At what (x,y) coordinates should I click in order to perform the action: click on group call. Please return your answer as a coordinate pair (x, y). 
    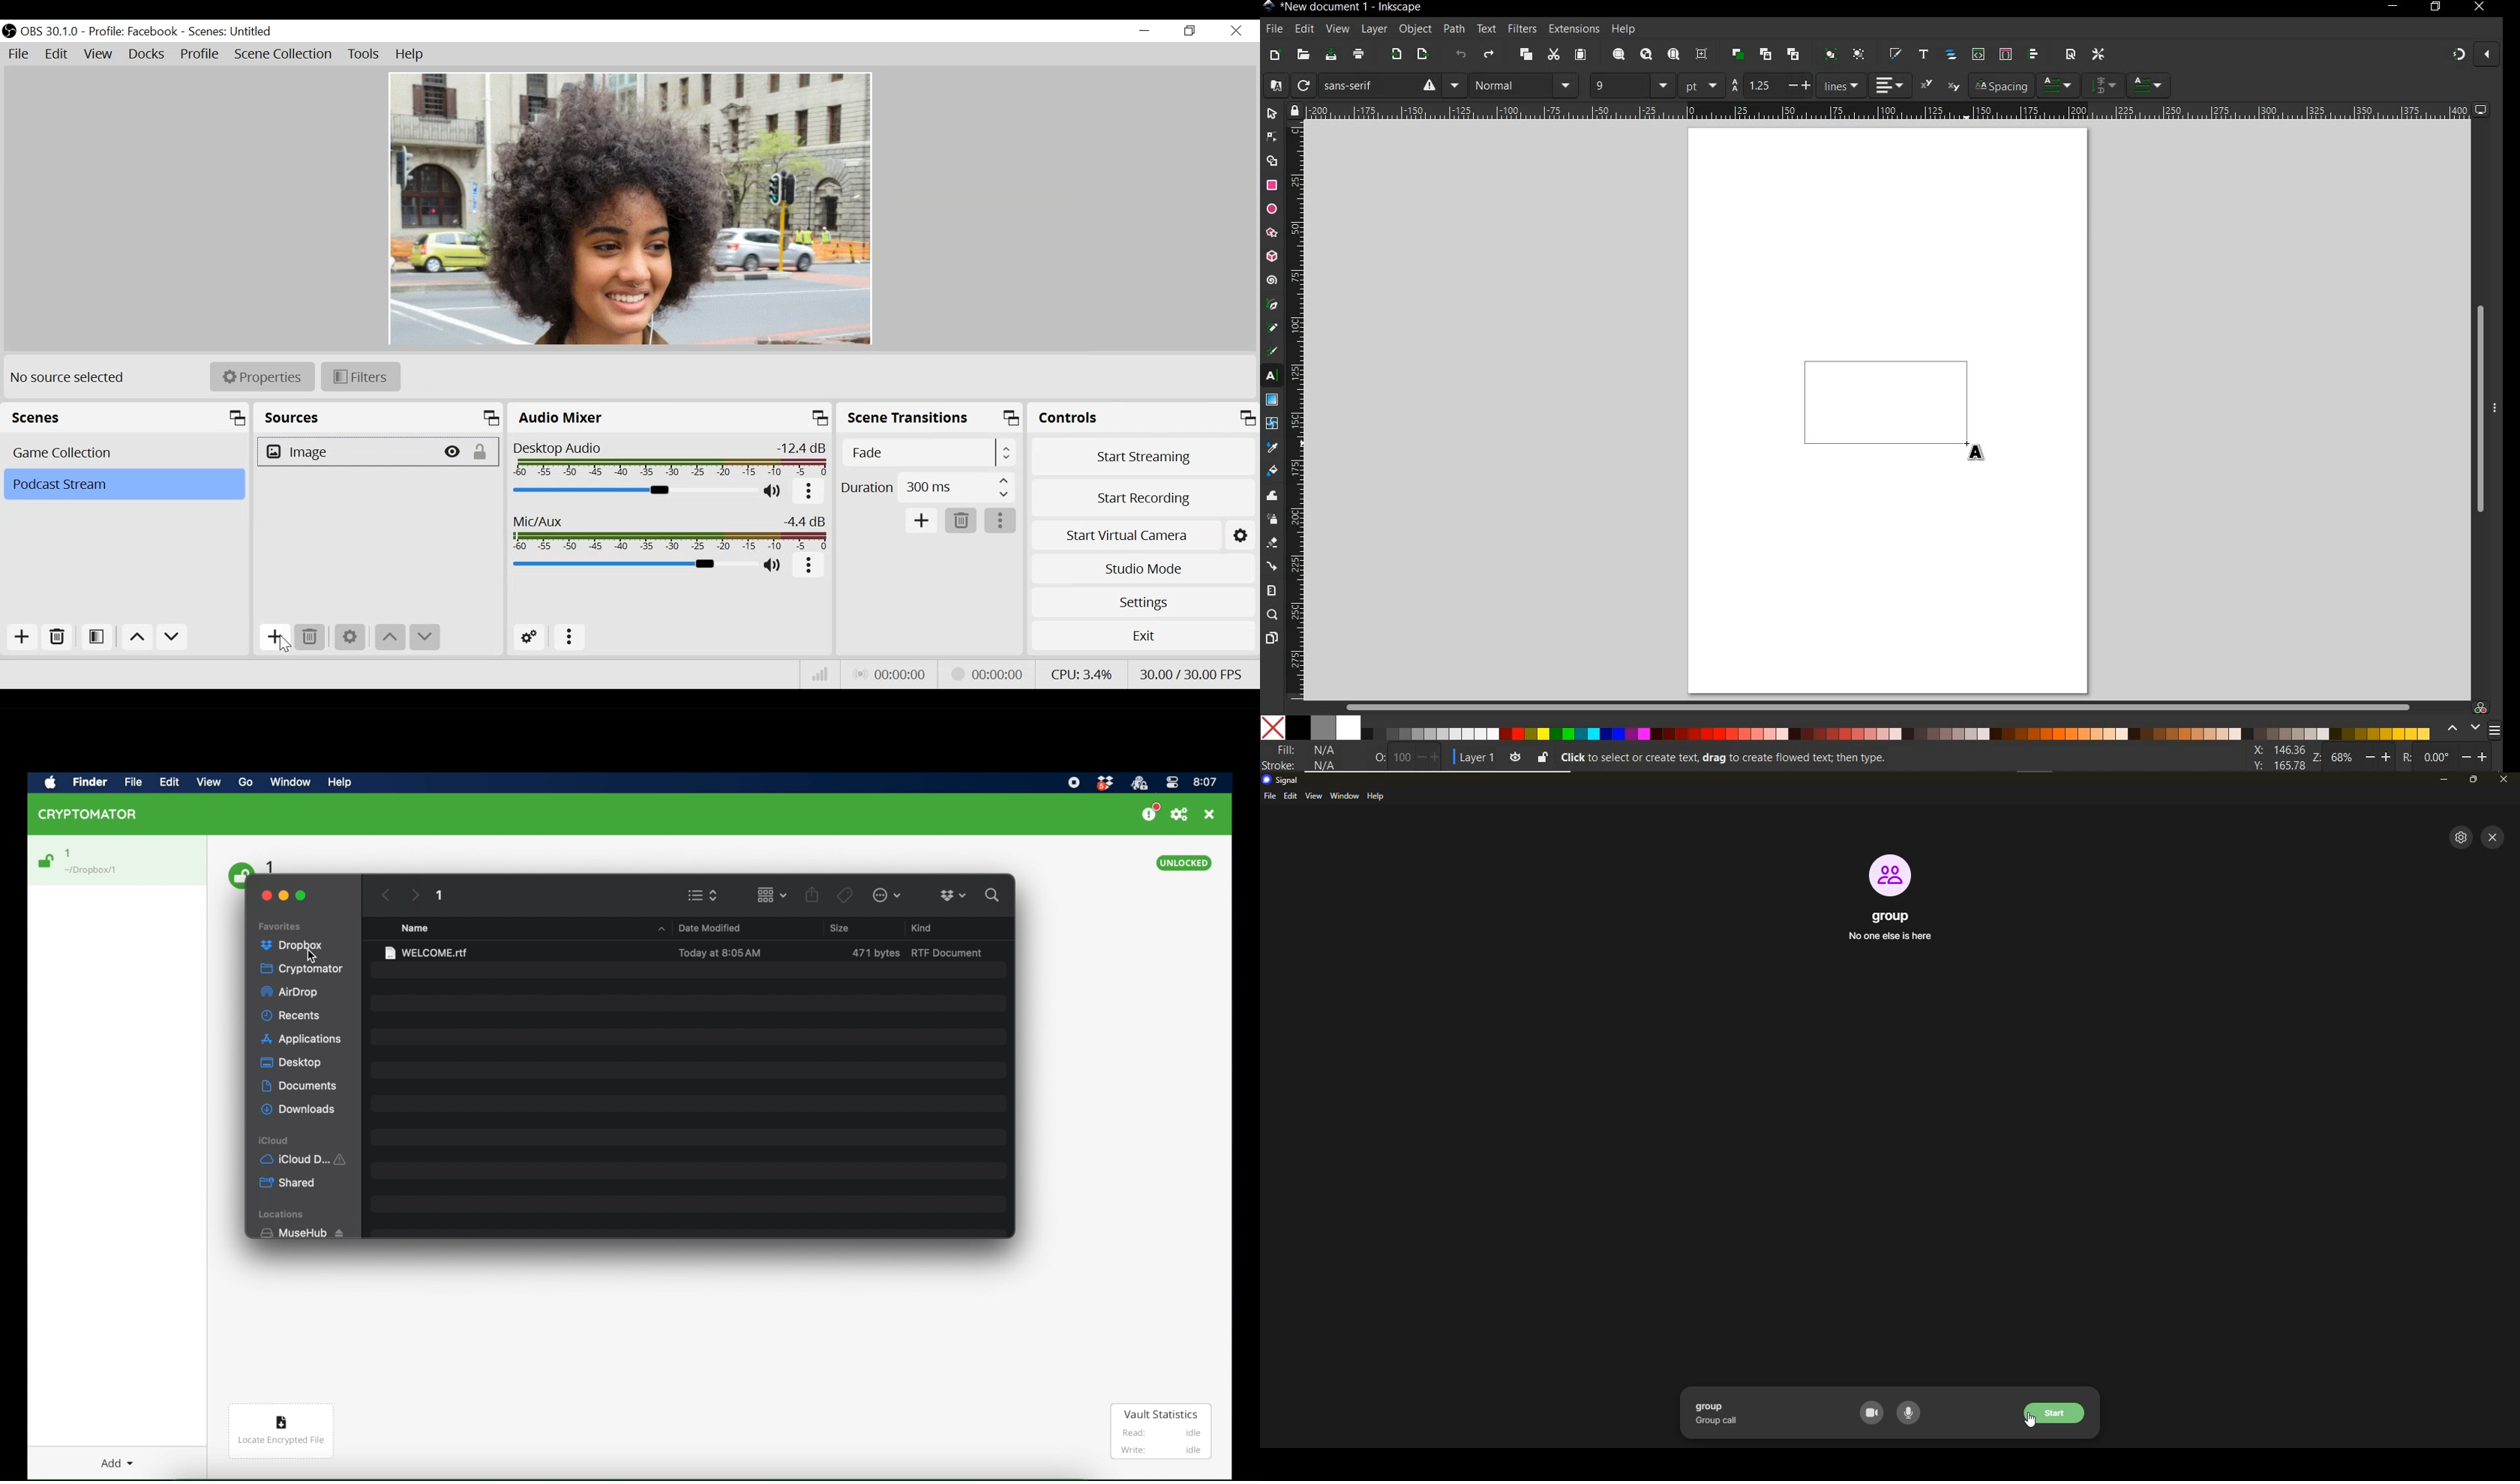
    Looking at the image, I should click on (1721, 1414).